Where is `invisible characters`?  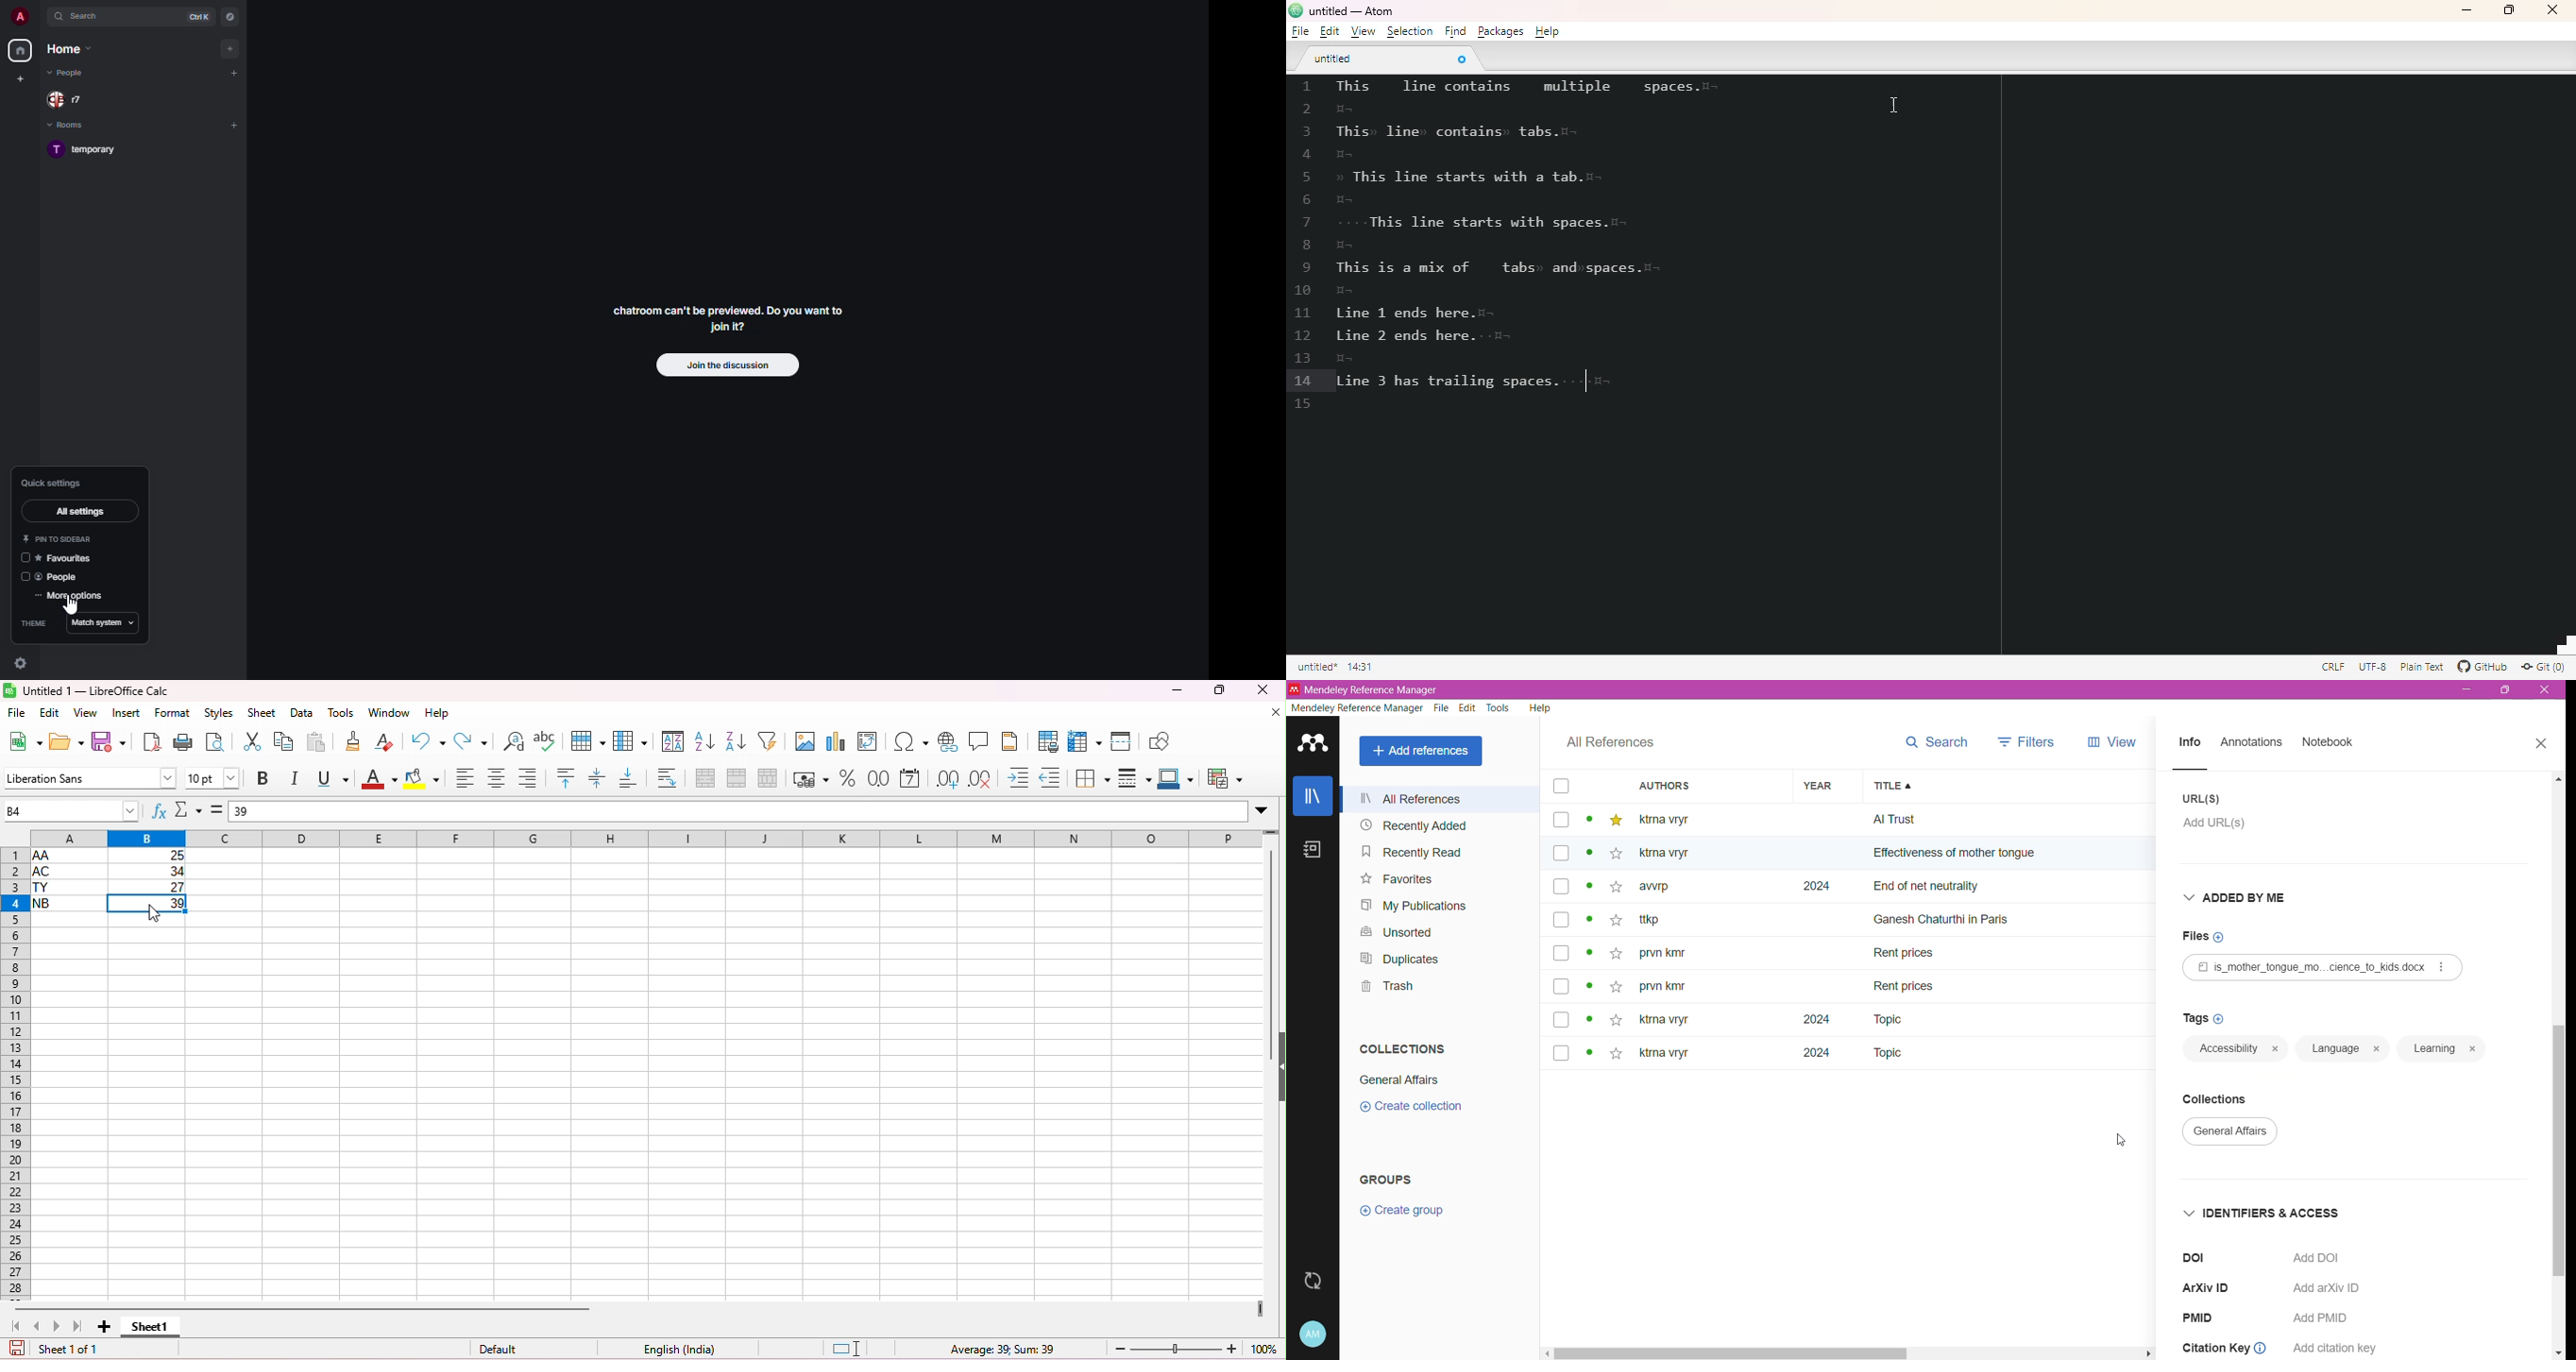
invisible characters is located at coordinates (1345, 359).